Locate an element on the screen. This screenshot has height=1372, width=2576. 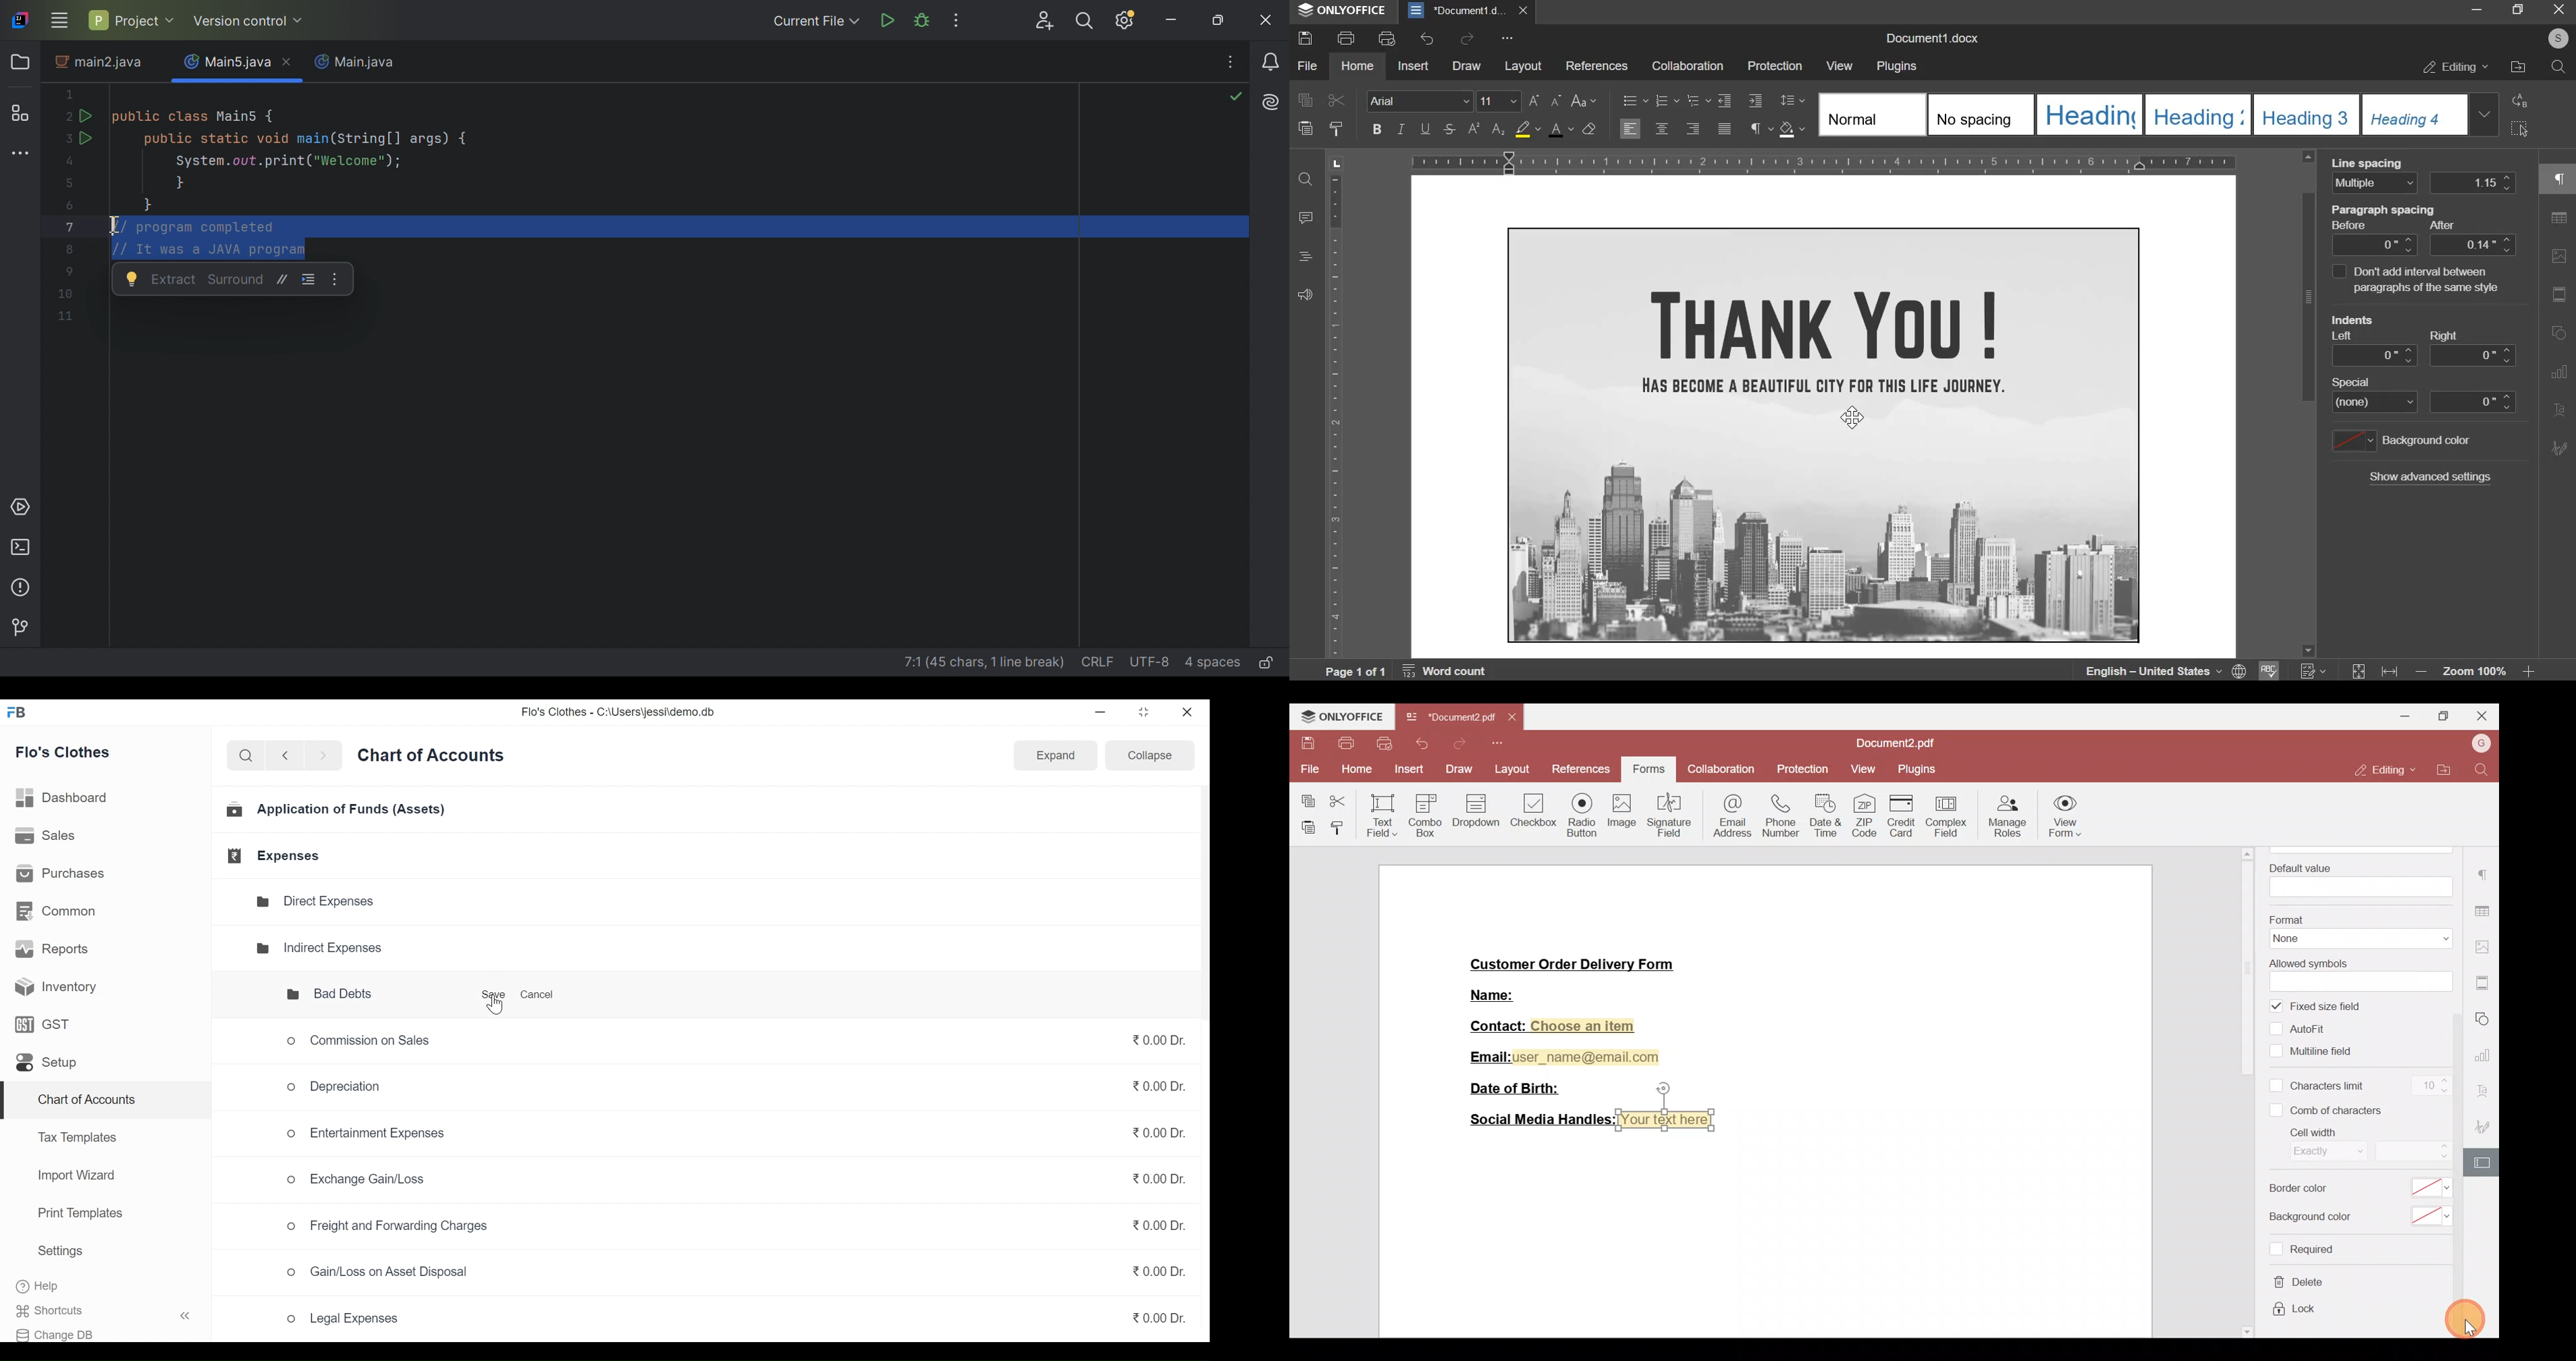
Flo's Clothes - C:\Users\jessi\demo.db is located at coordinates (620, 715).